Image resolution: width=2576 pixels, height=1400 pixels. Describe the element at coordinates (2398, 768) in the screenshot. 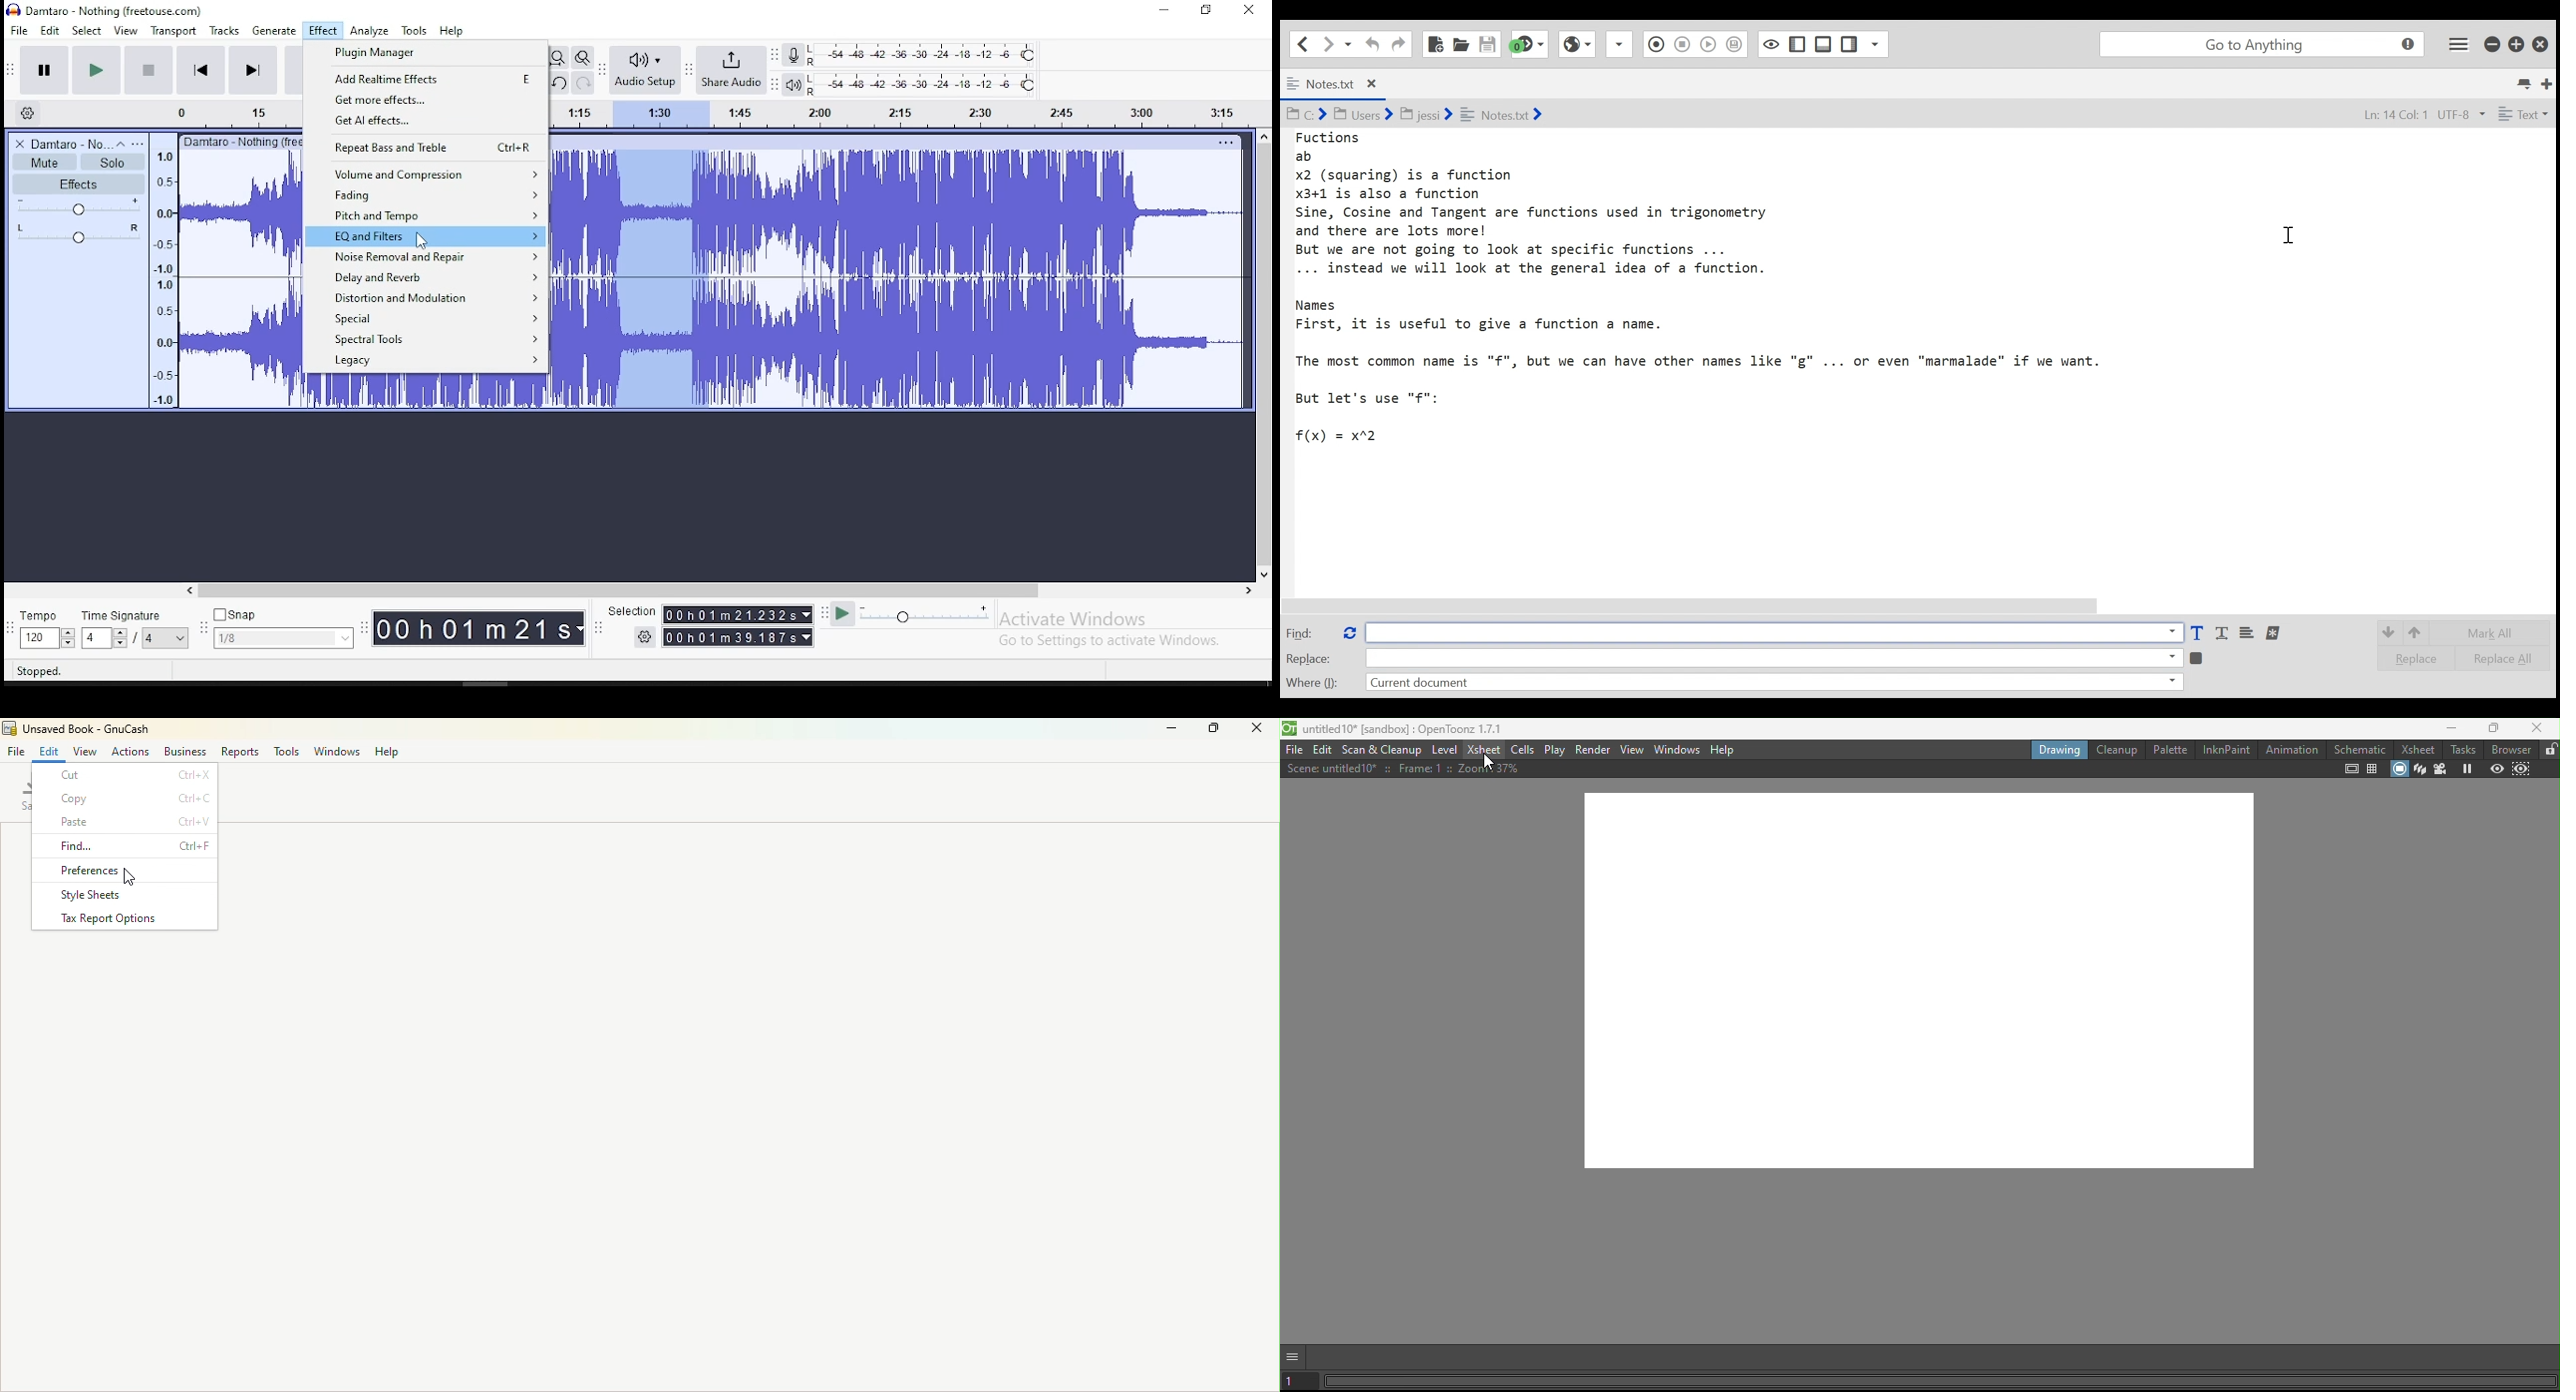

I see `Camera stand view` at that location.